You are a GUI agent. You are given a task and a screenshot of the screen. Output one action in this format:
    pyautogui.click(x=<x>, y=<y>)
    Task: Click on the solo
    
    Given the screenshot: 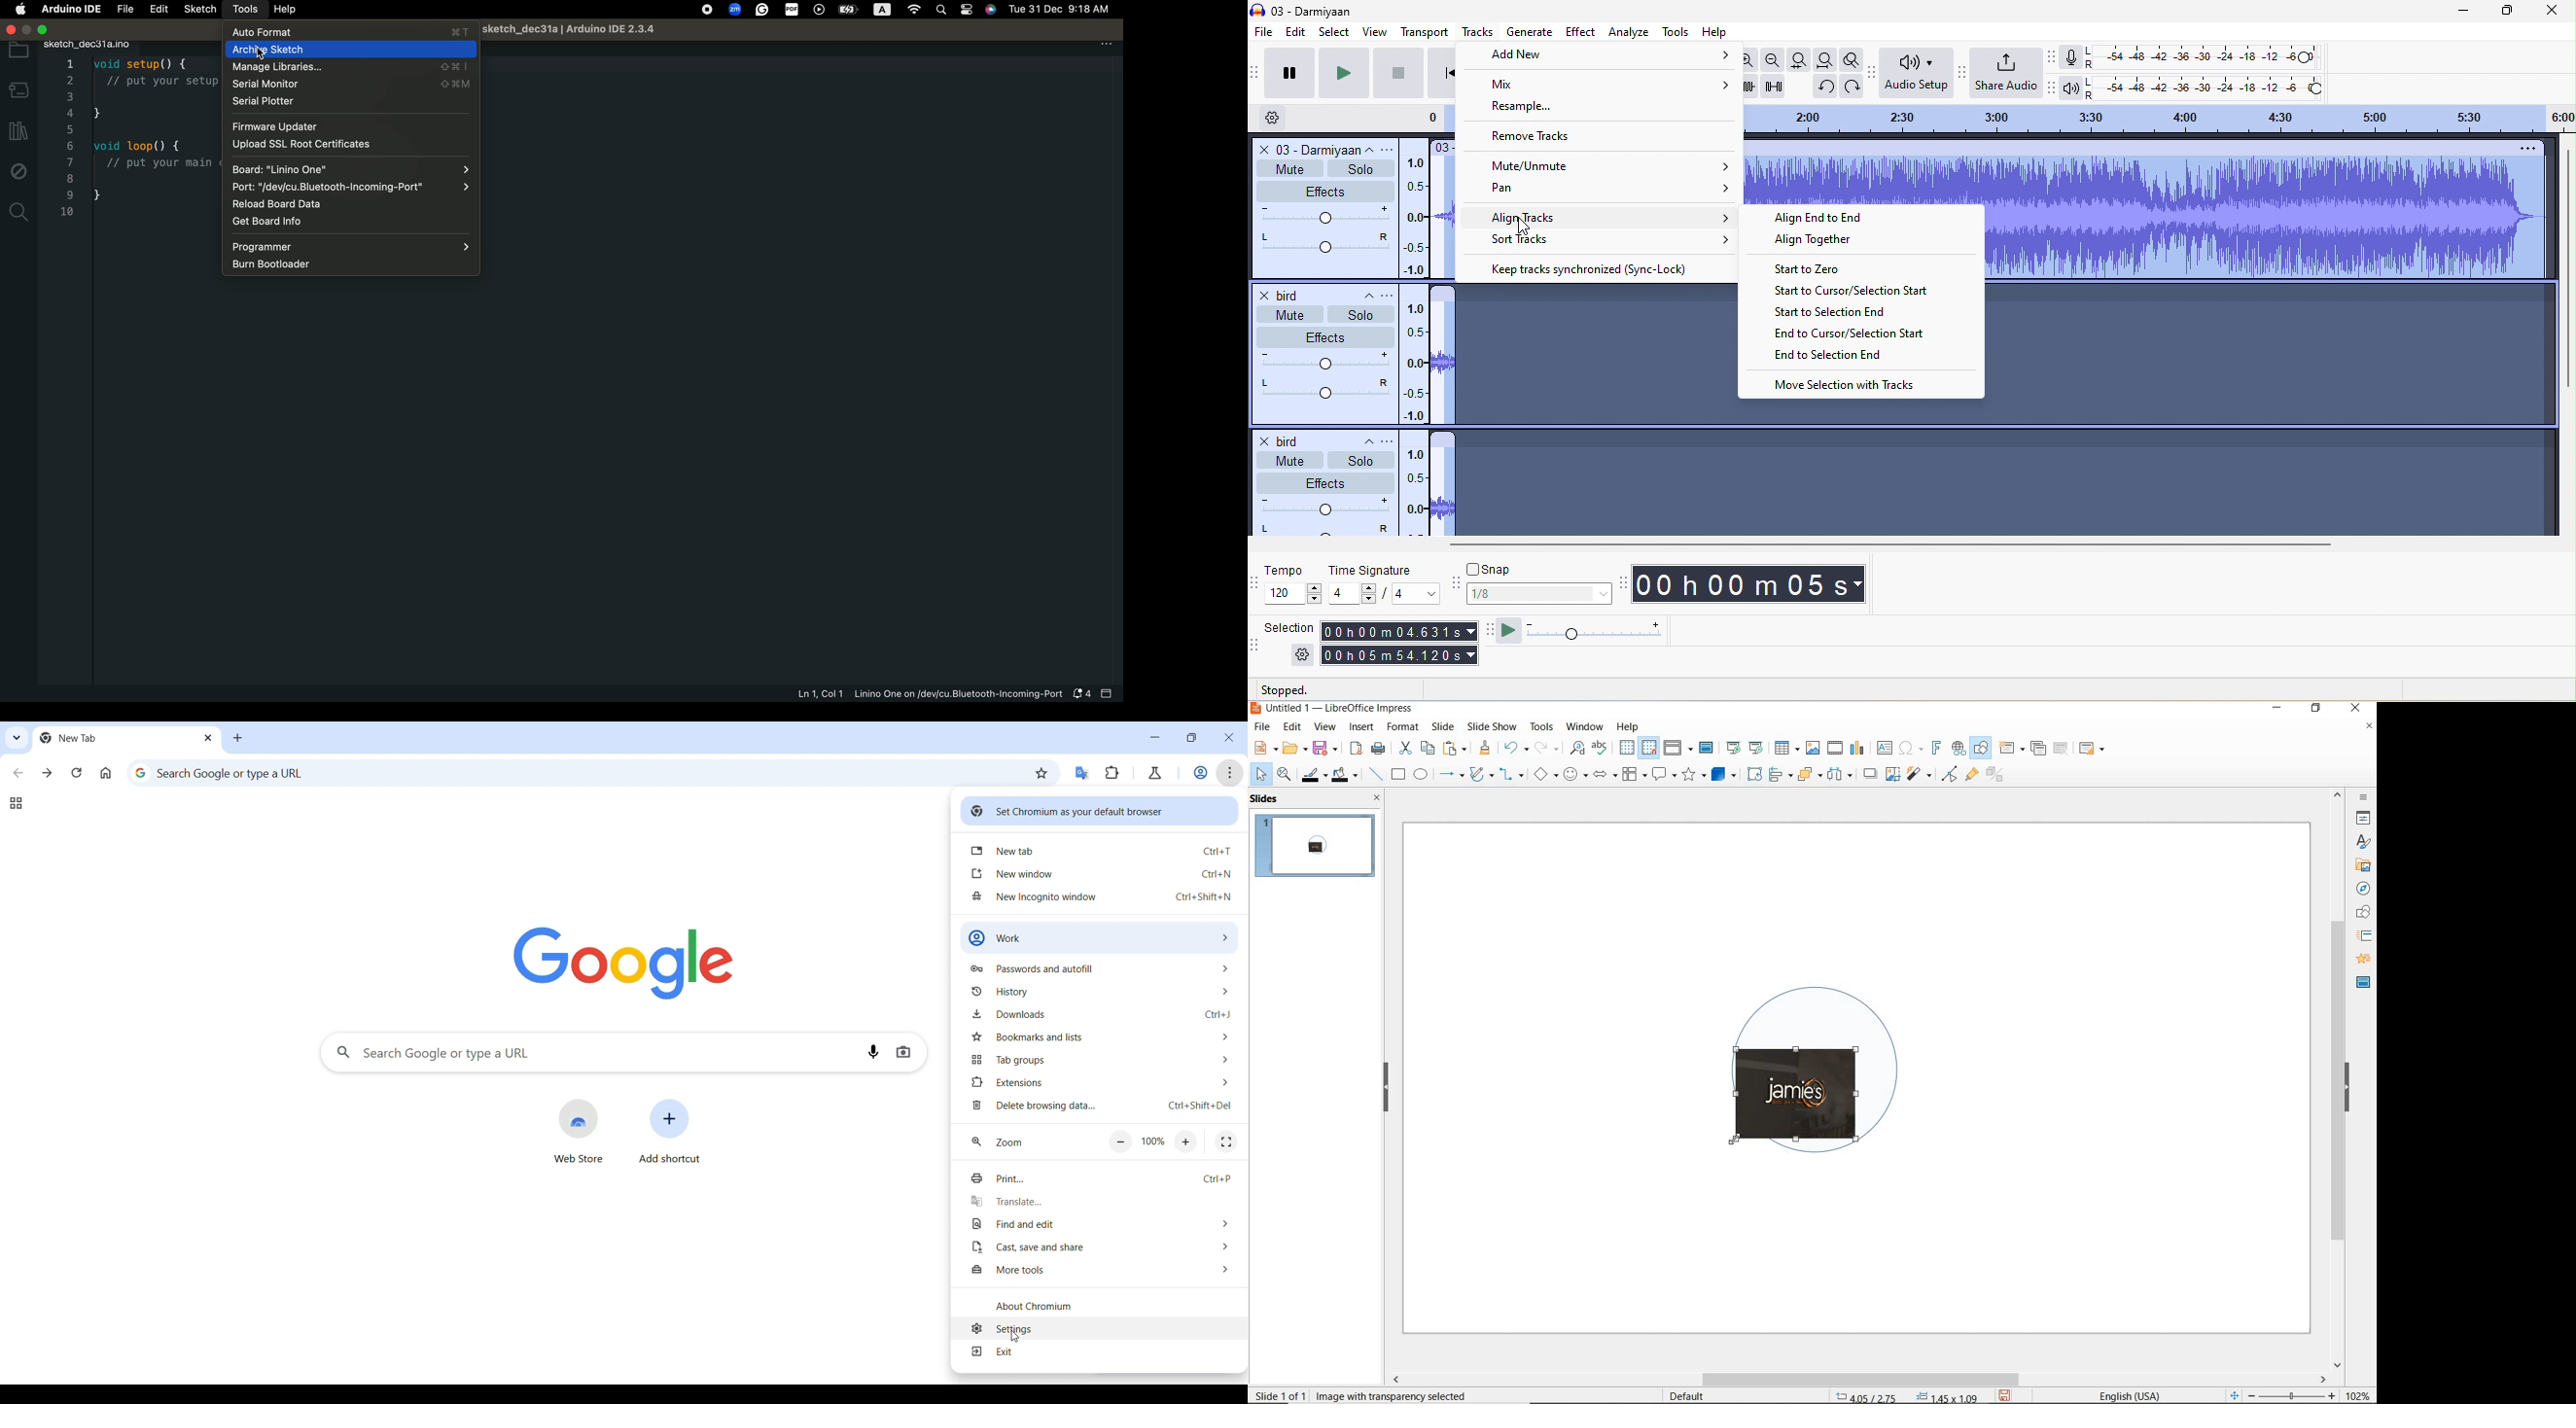 What is the action you would take?
    pyautogui.click(x=1359, y=313)
    